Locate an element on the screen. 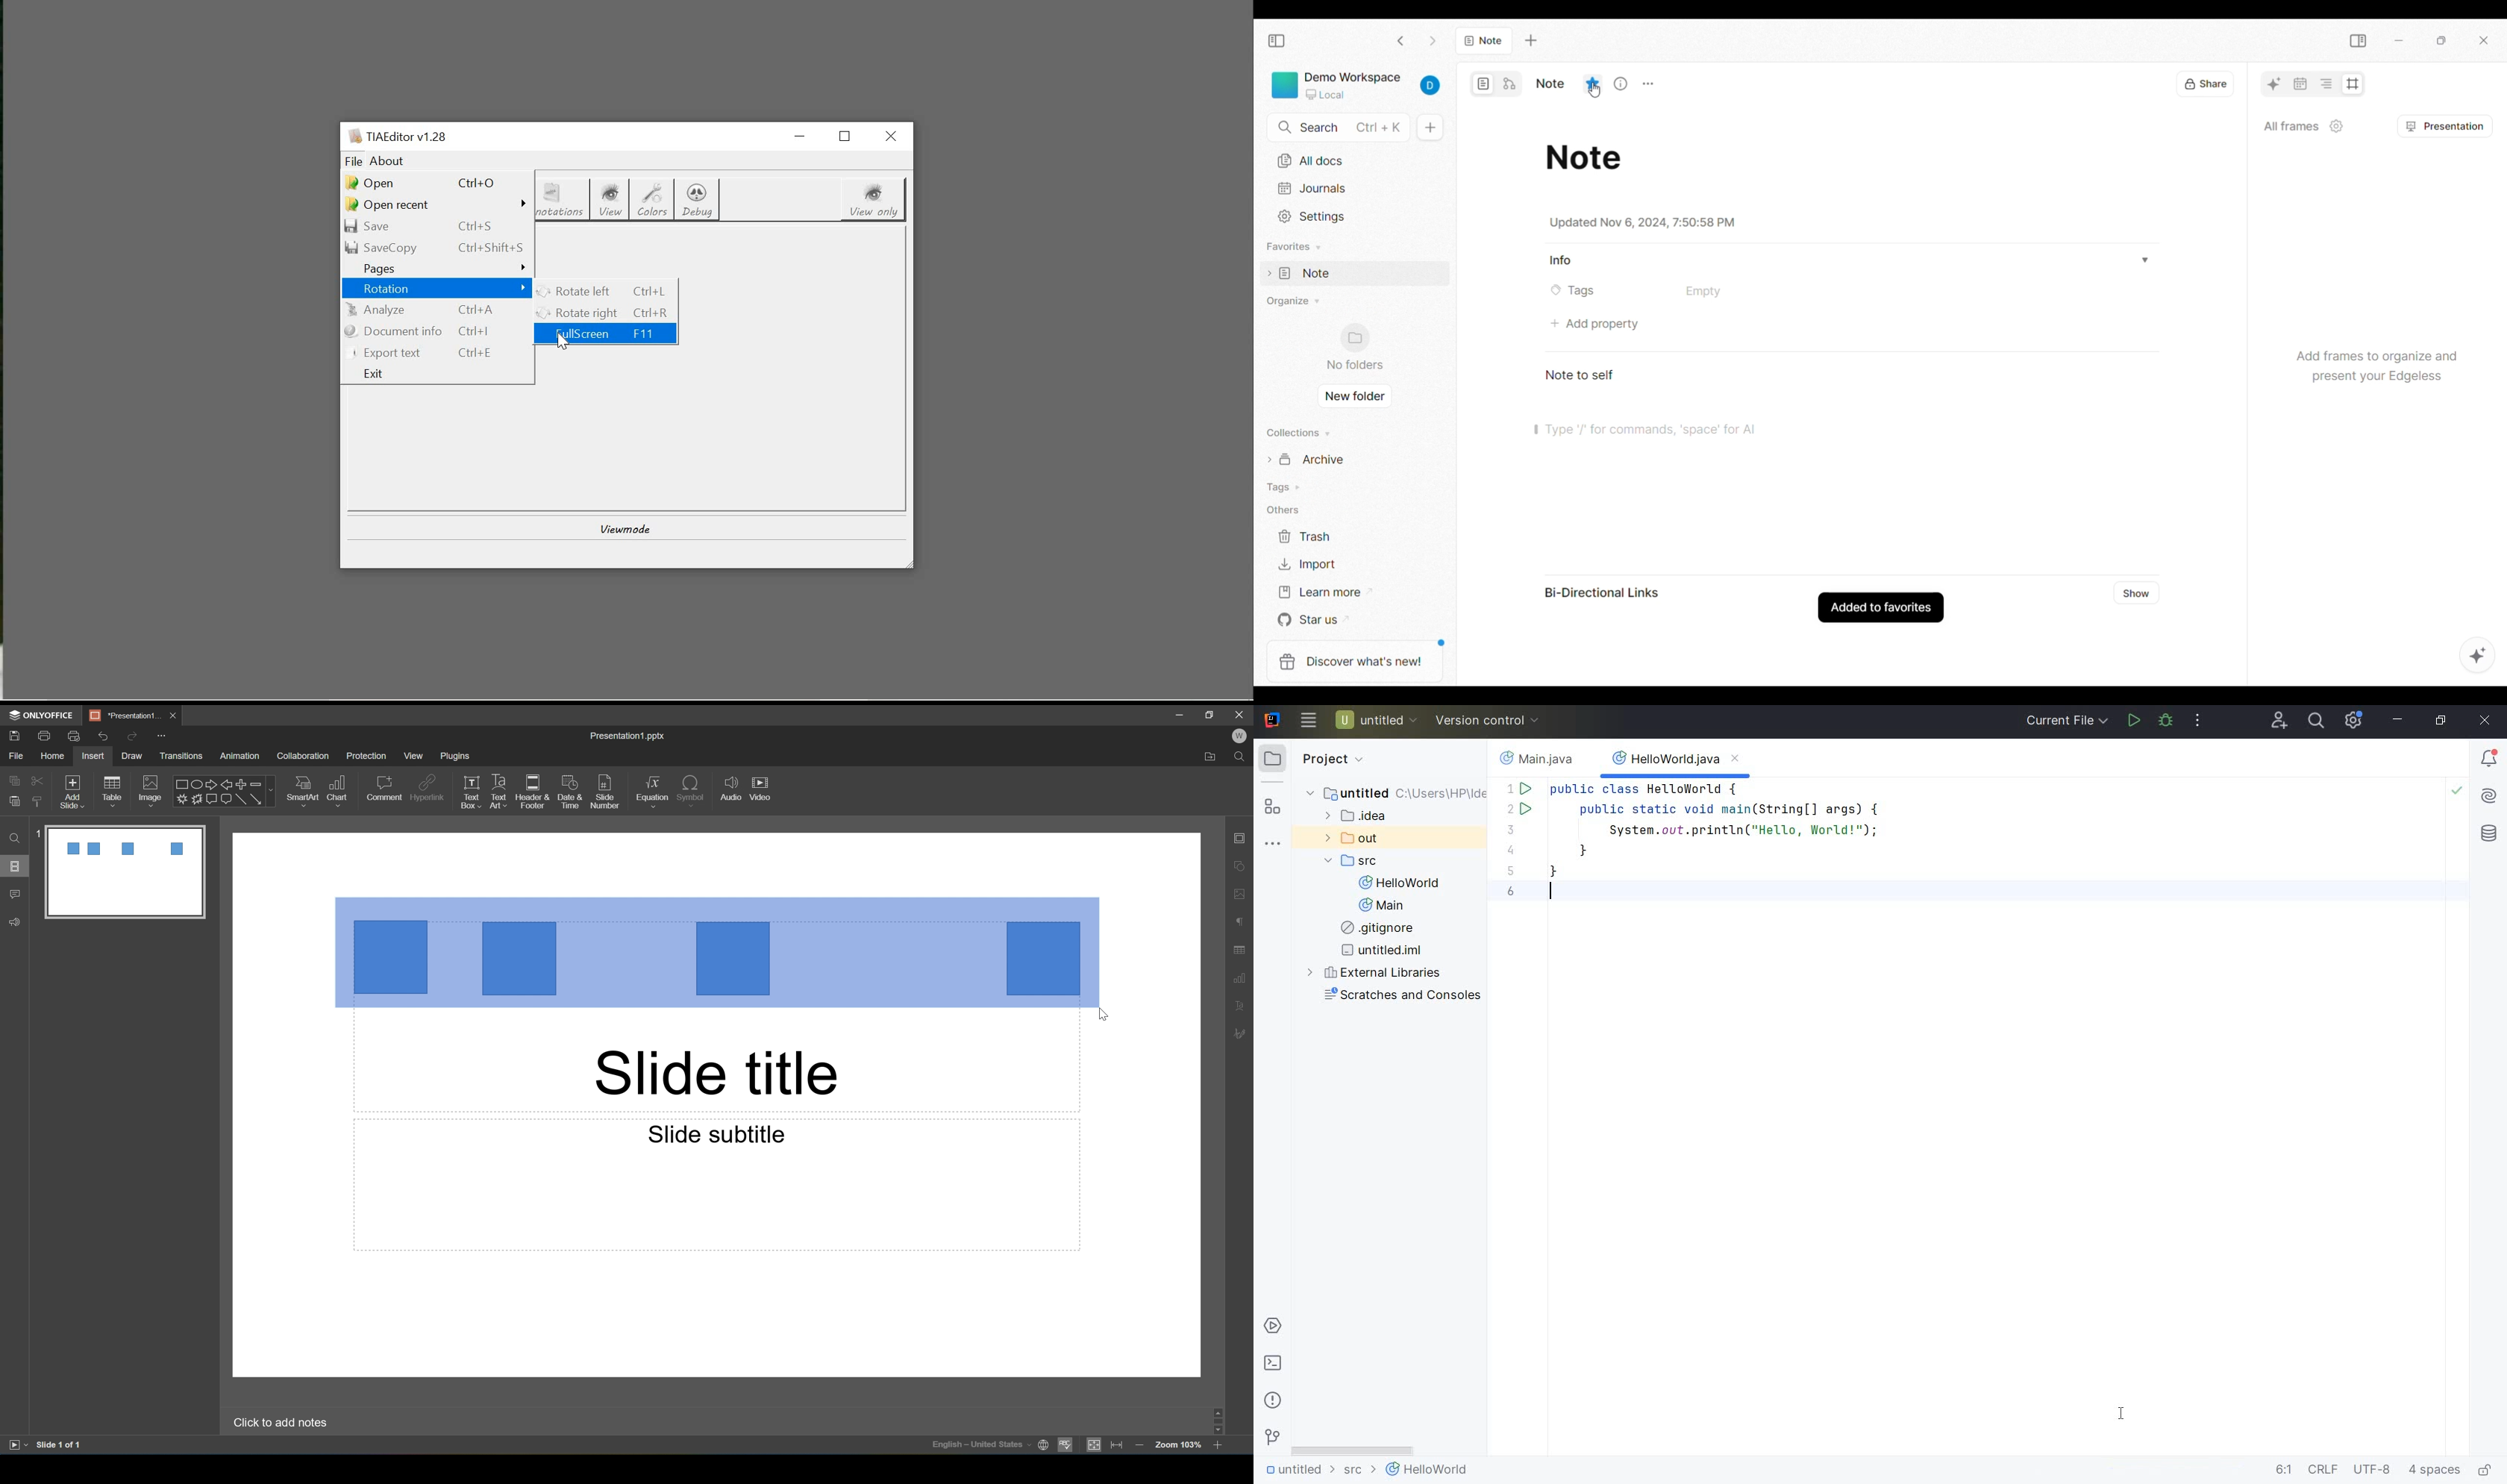  exit is located at coordinates (439, 373).